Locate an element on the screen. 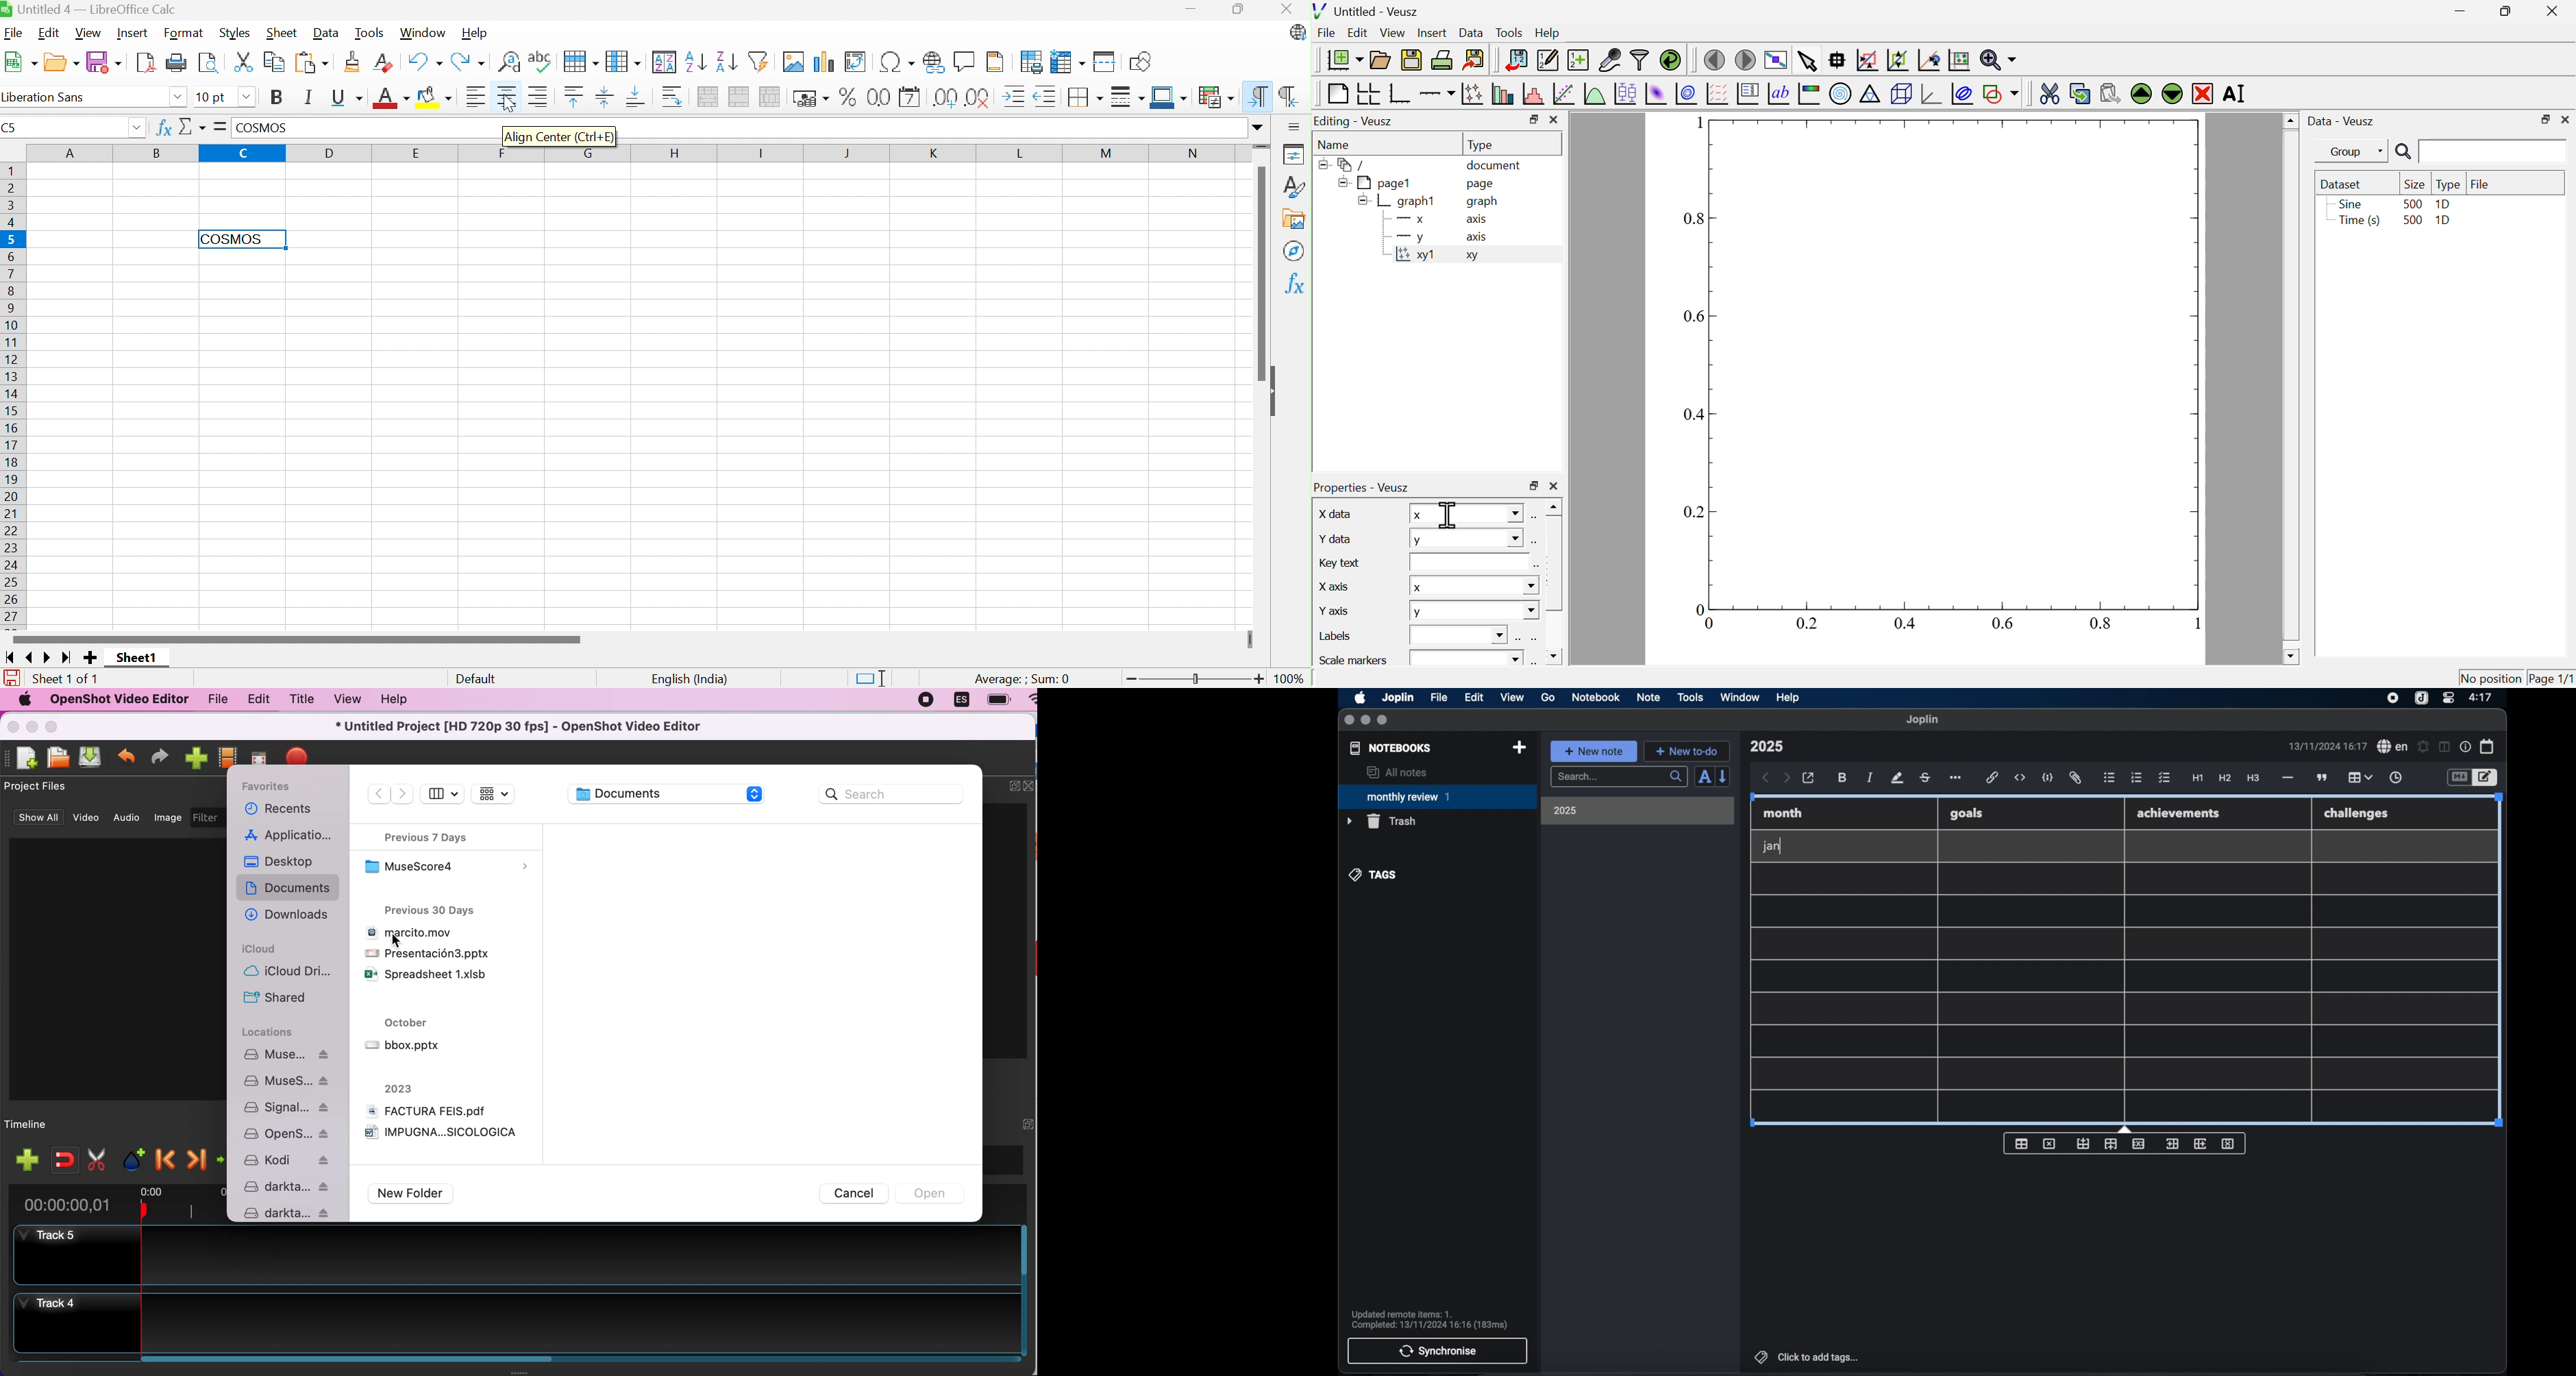  Border Style is located at coordinates (1128, 99).